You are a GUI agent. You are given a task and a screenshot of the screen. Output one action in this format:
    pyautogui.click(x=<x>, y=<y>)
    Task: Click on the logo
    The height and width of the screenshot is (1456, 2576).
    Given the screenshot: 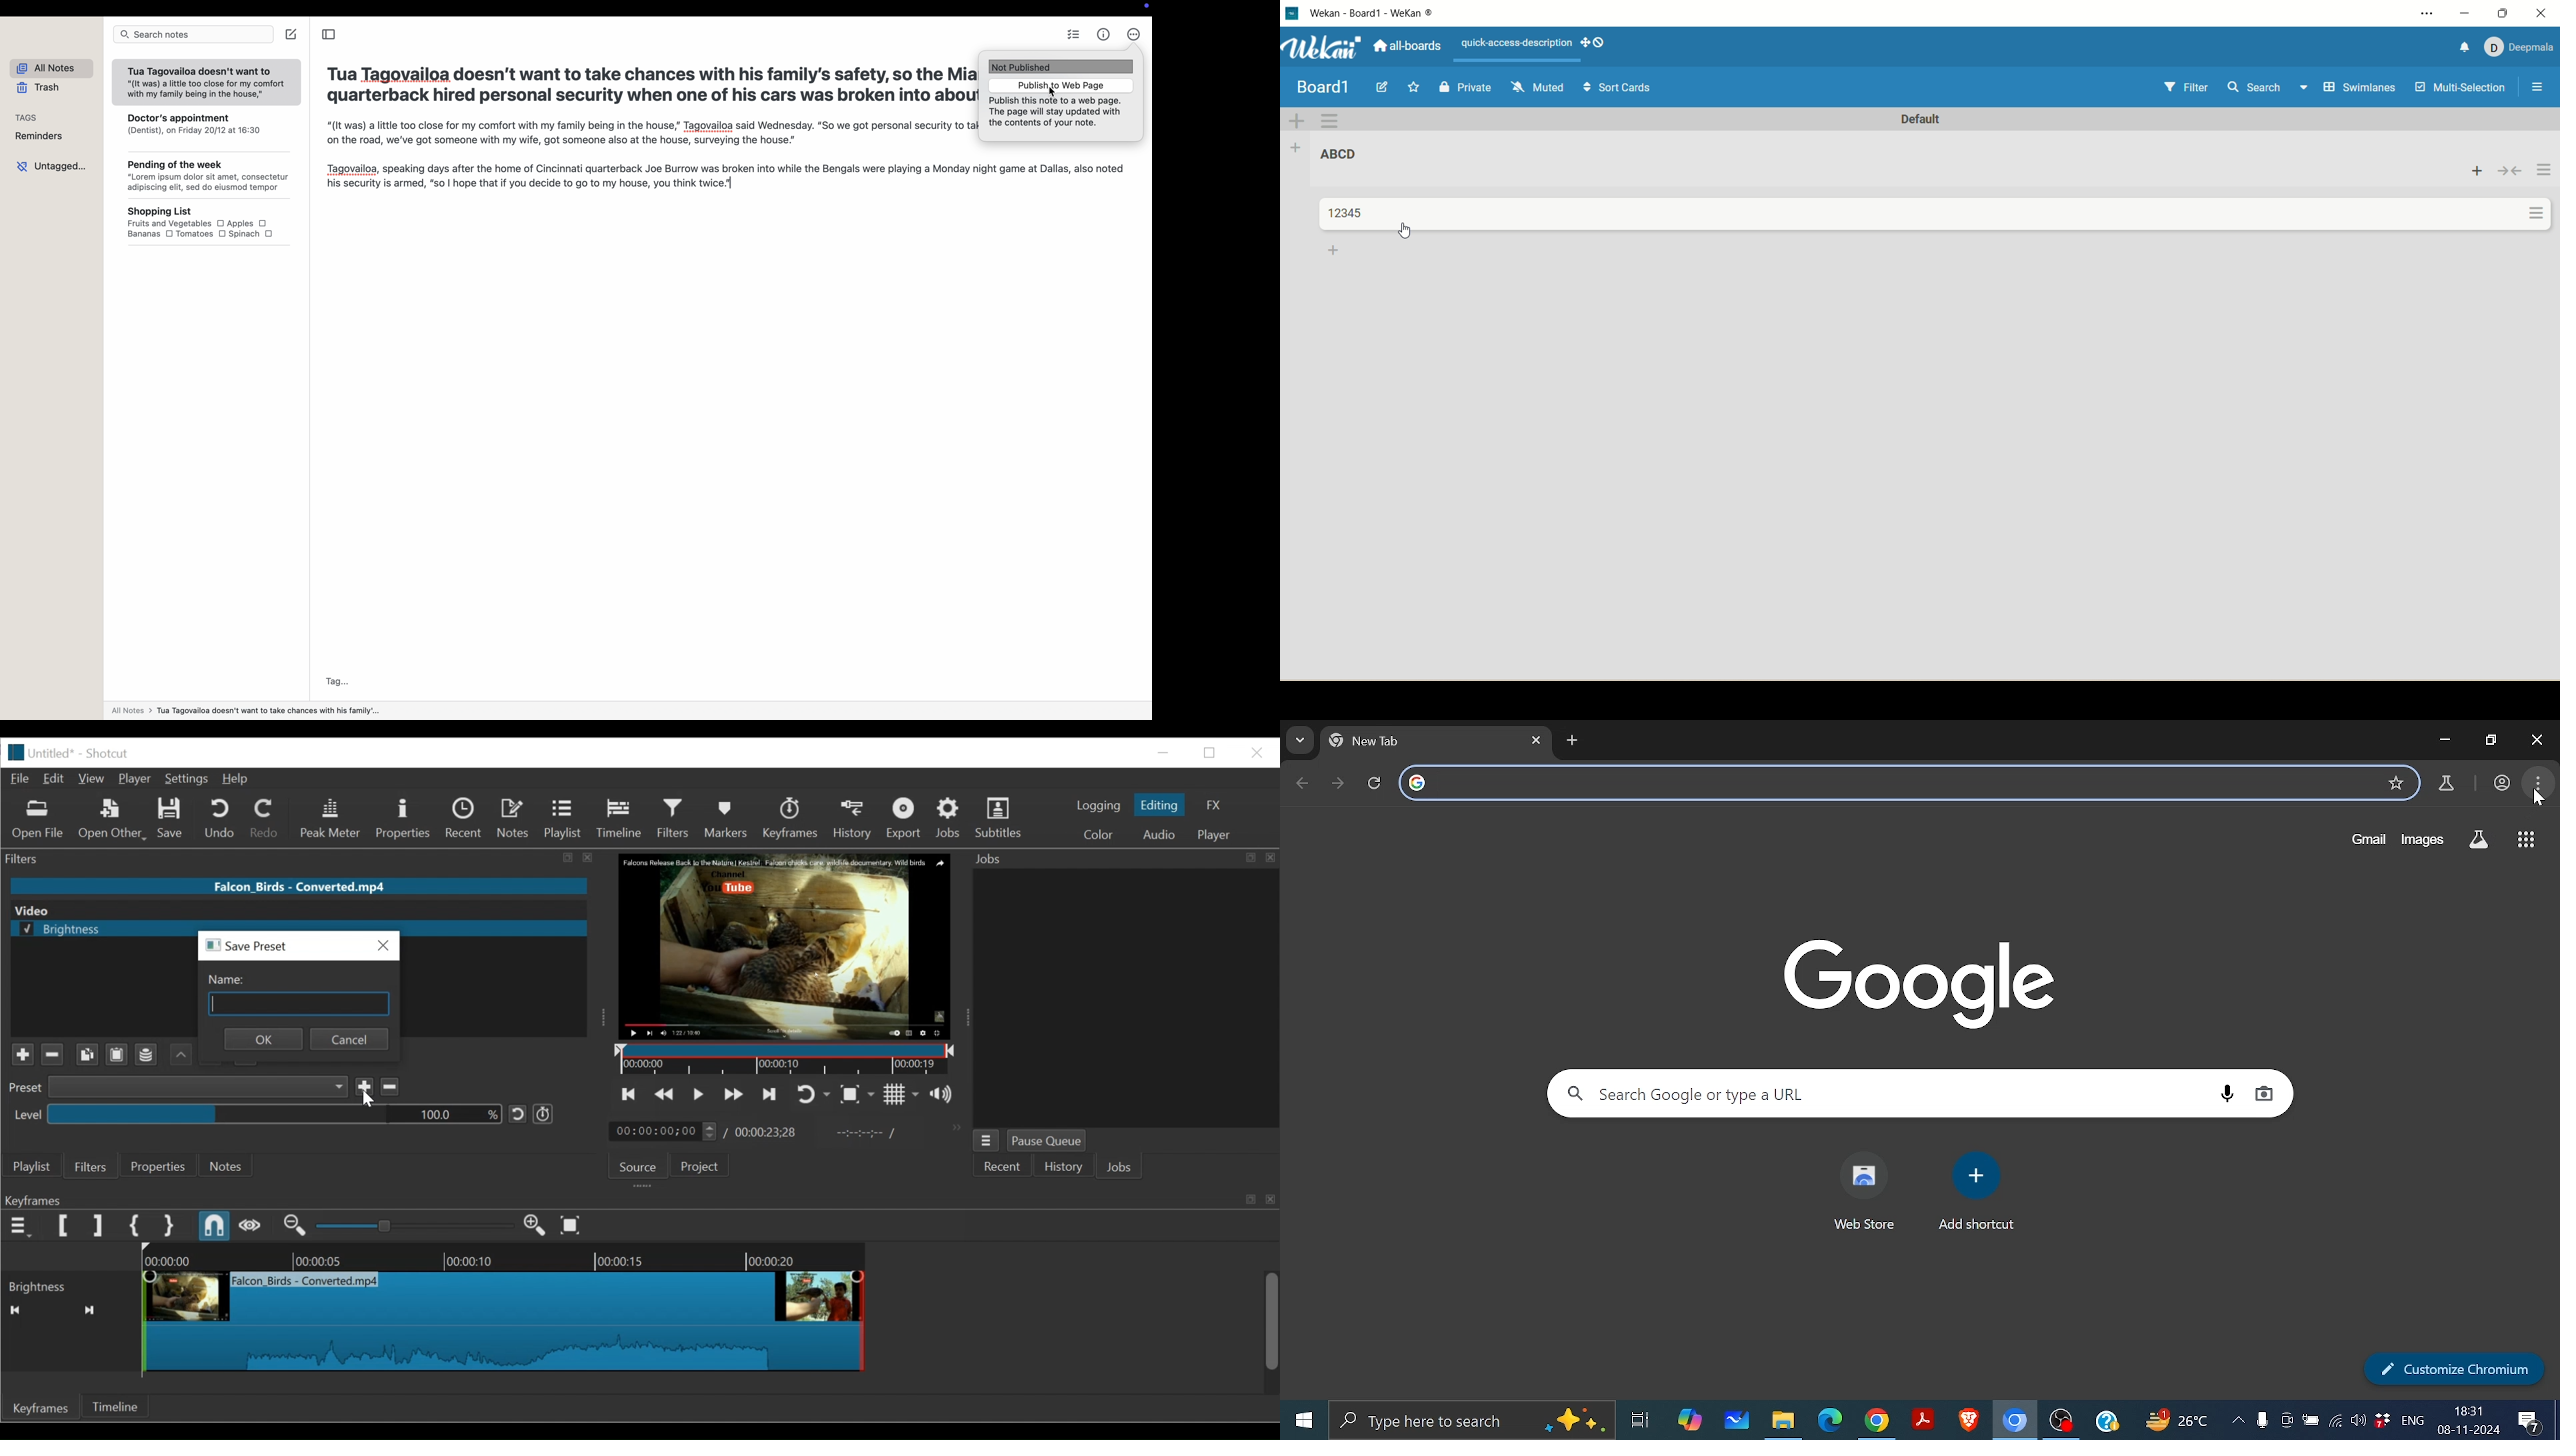 What is the action you would take?
    pyautogui.click(x=1291, y=14)
    